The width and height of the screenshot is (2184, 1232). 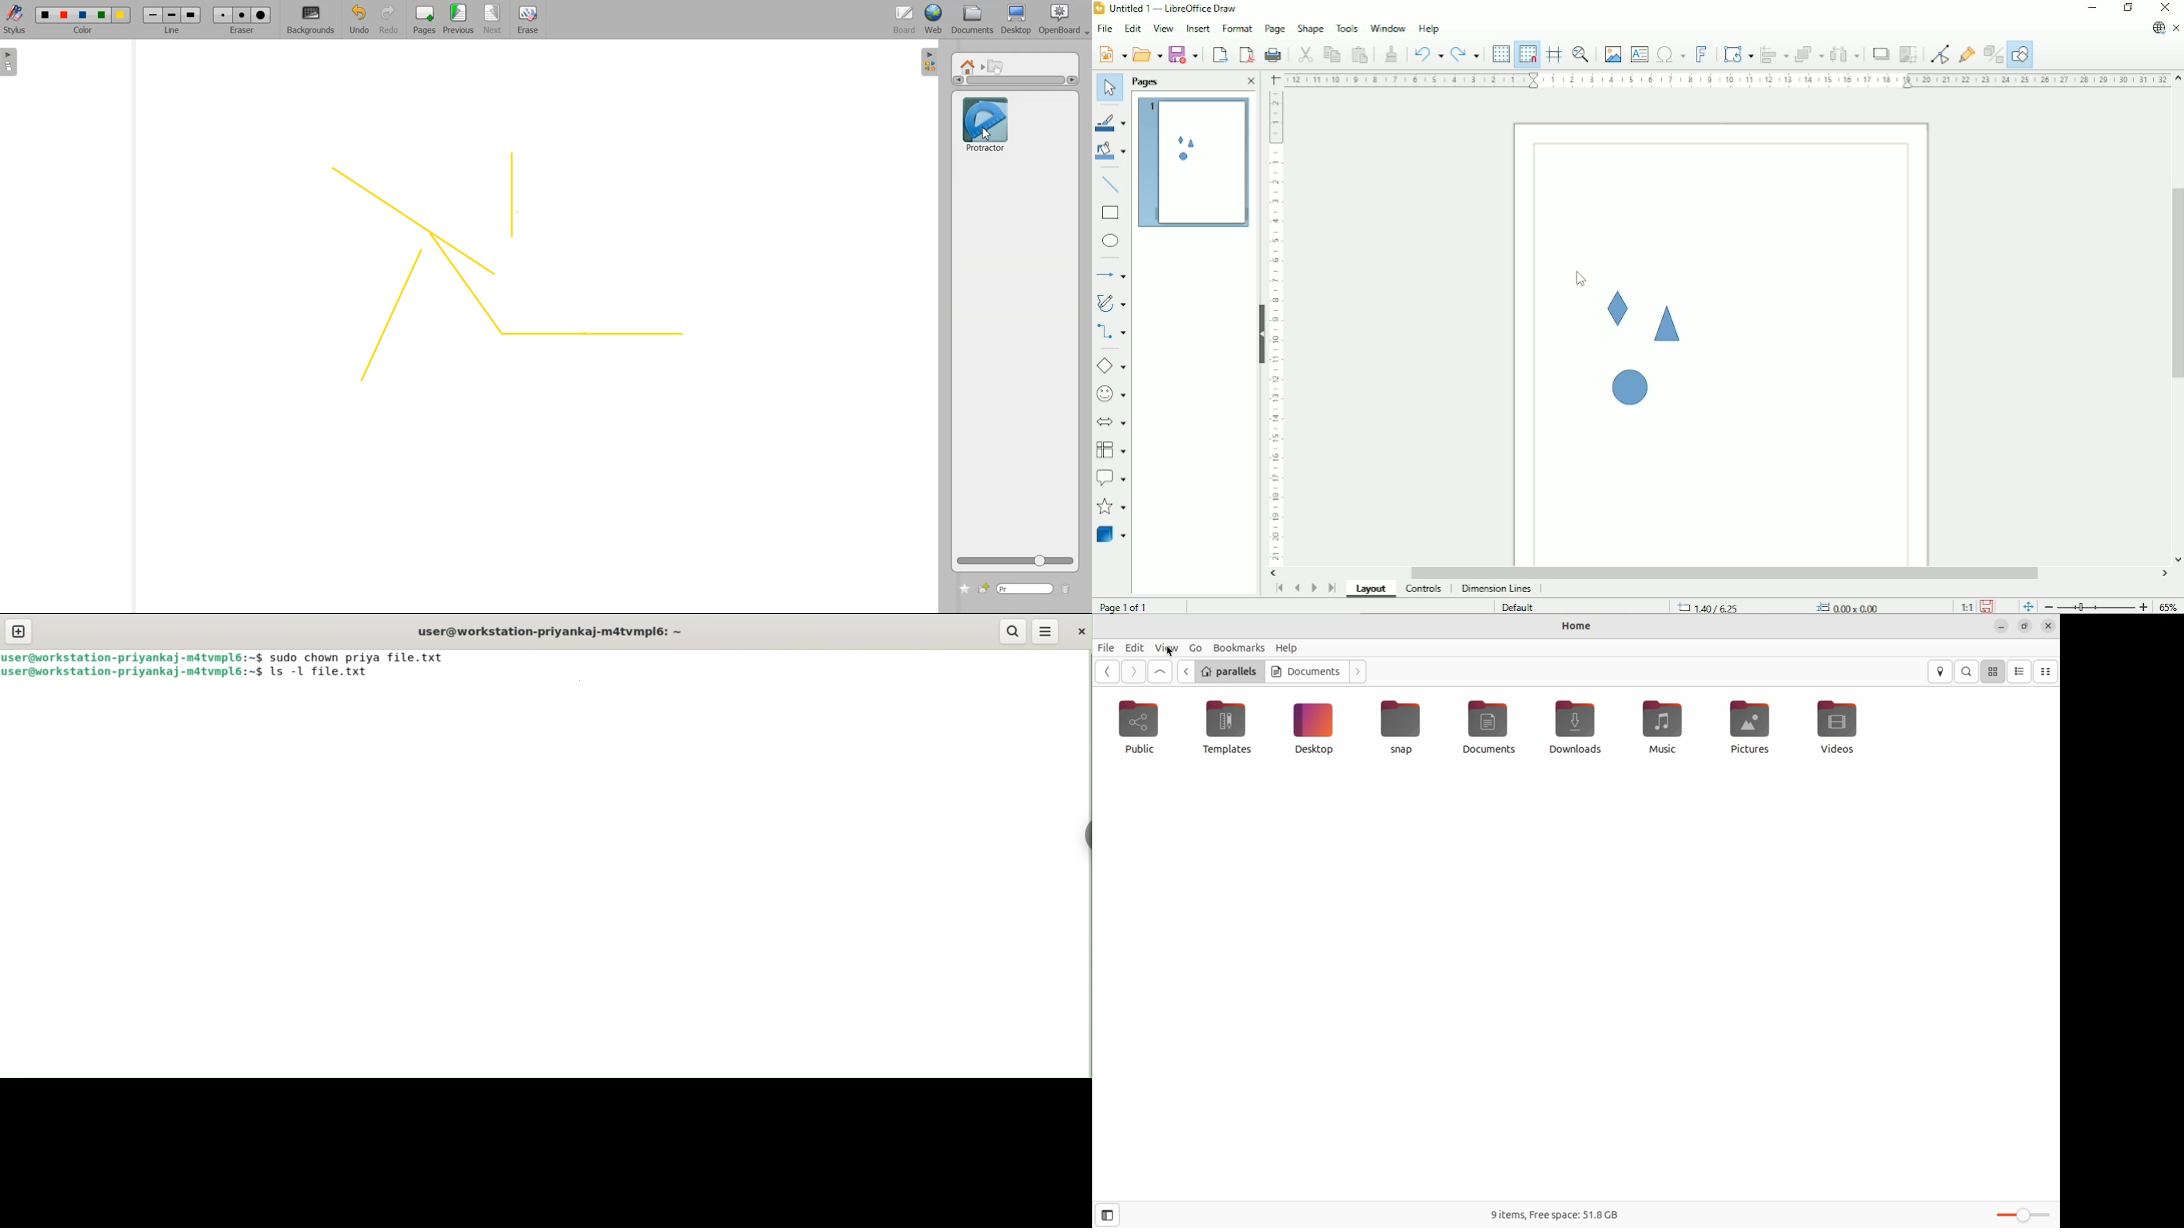 What do you see at coordinates (1909, 55) in the screenshot?
I see `Crop image` at bounding box center [1909, 55].